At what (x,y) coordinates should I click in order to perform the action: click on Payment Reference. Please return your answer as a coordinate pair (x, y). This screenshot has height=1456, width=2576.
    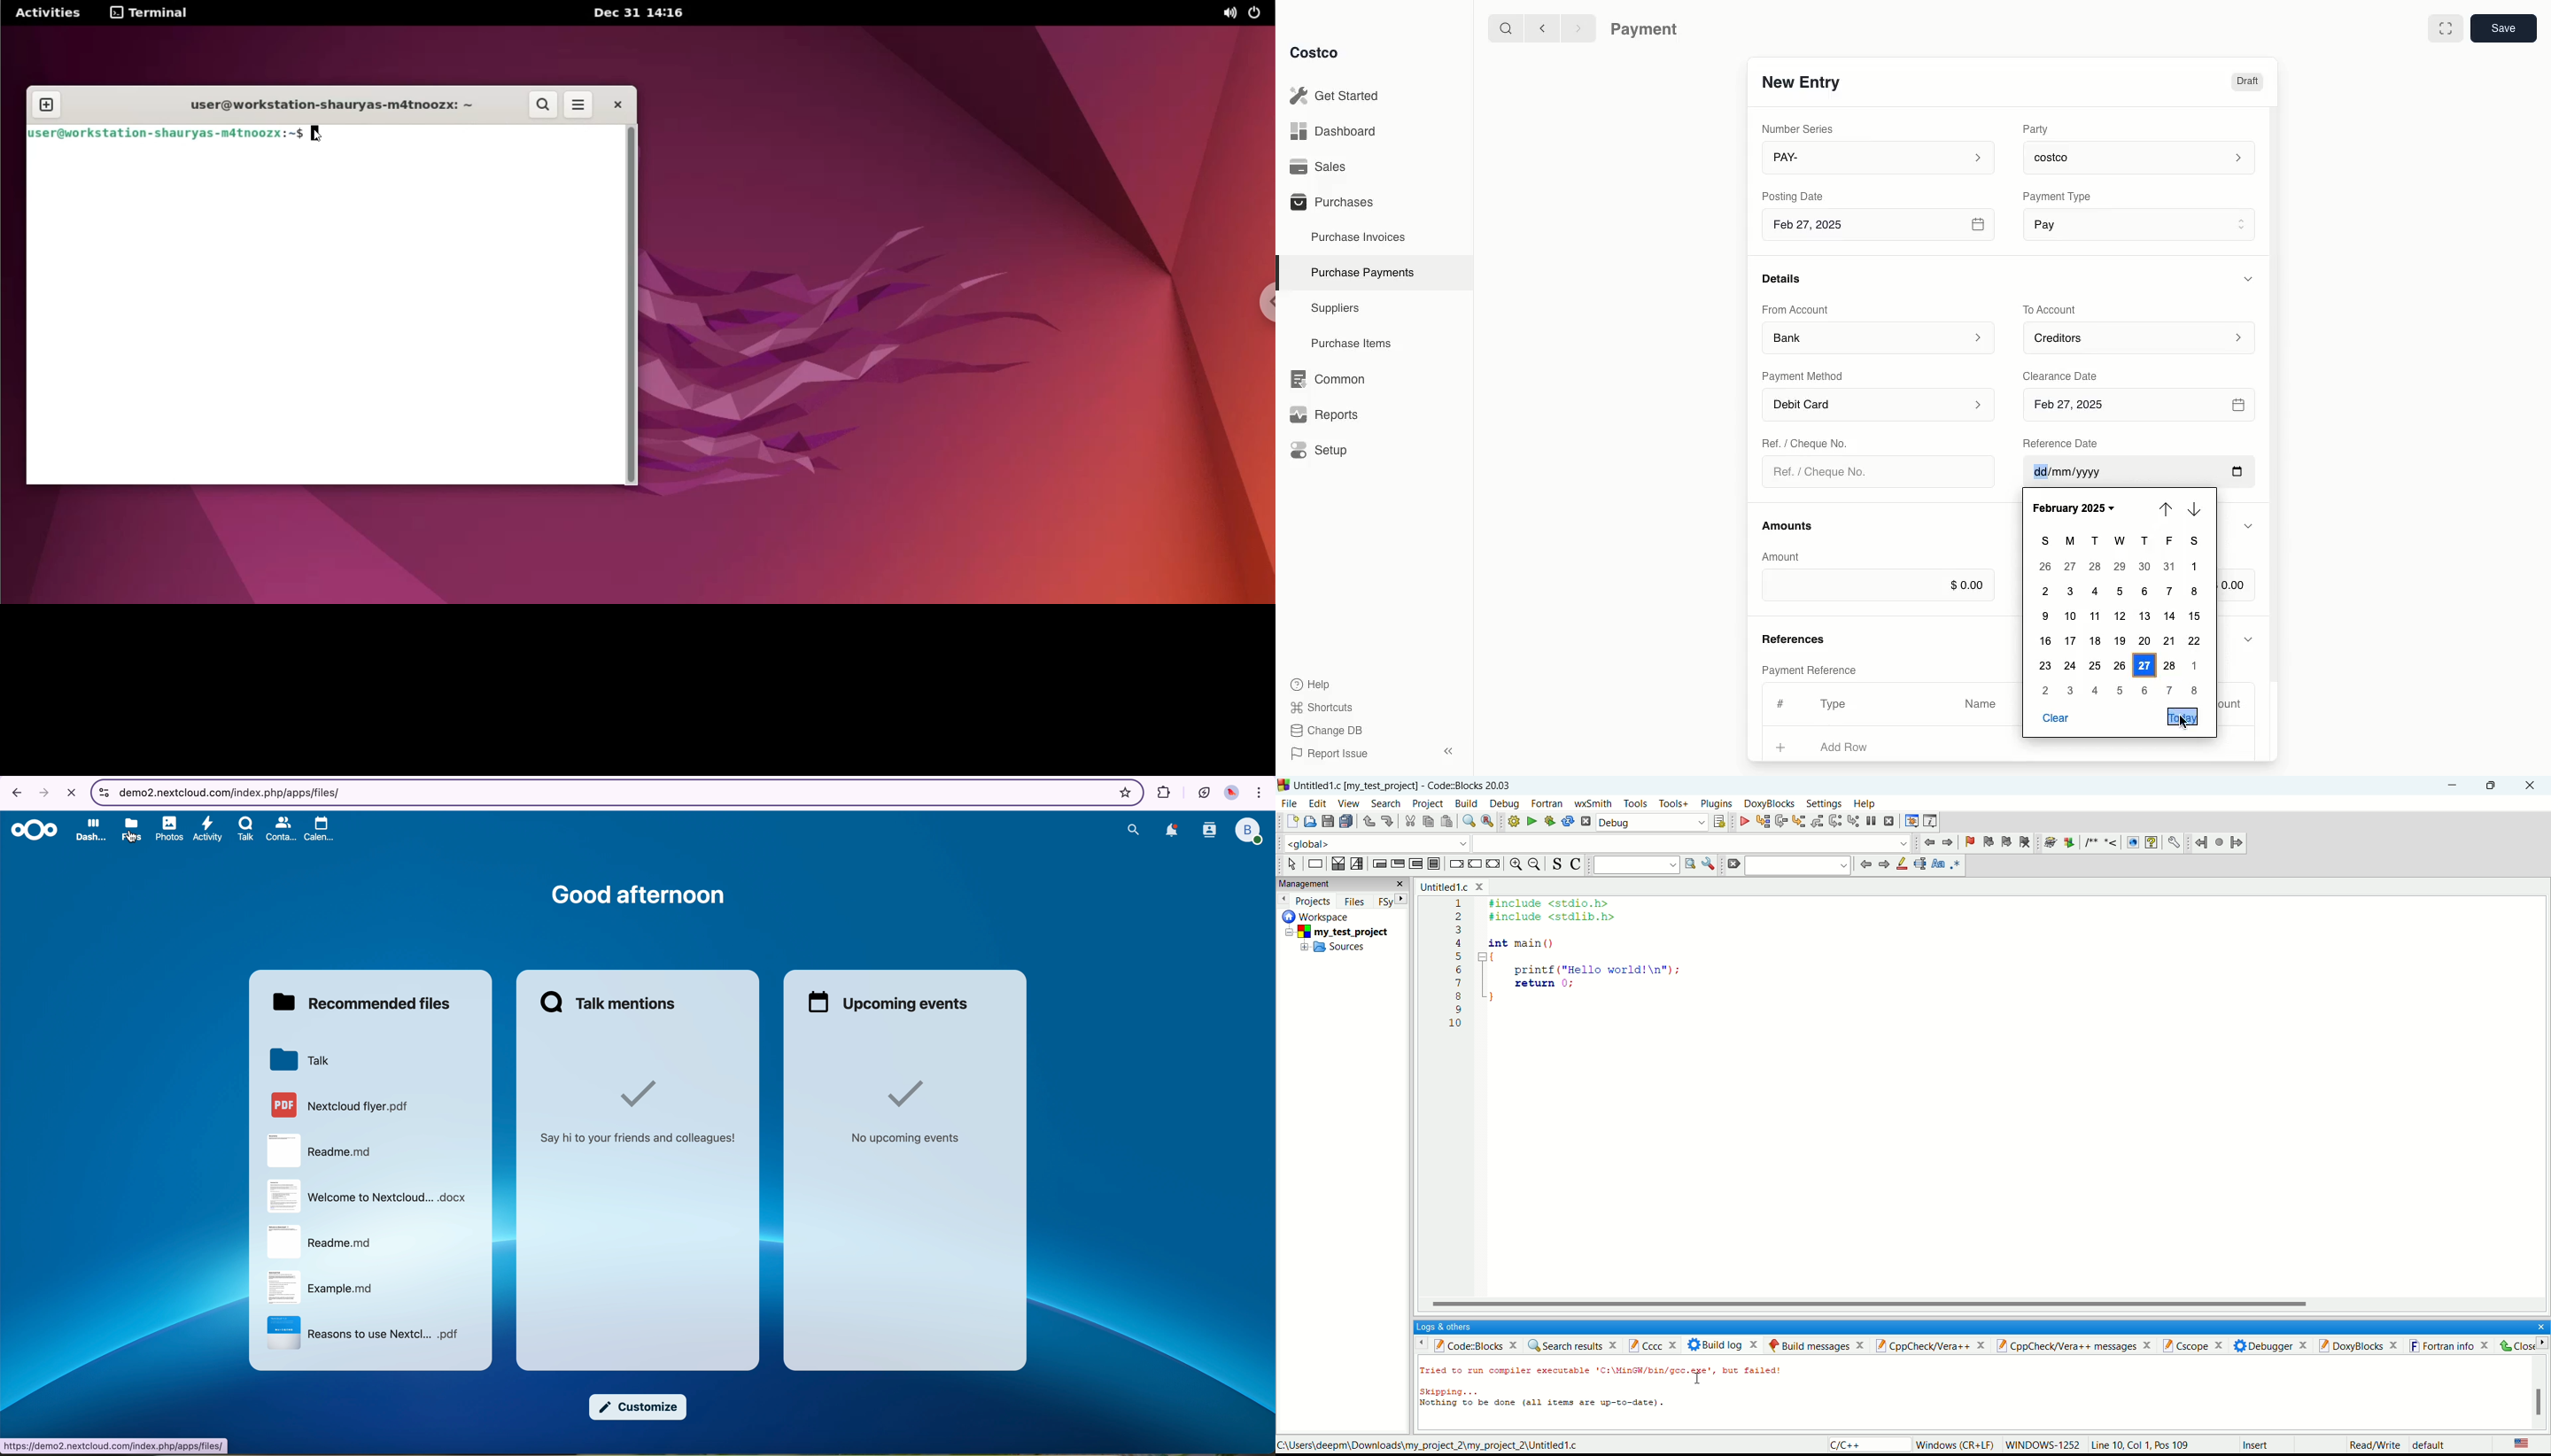
    Looking at the image, I should click on (1808, 668).